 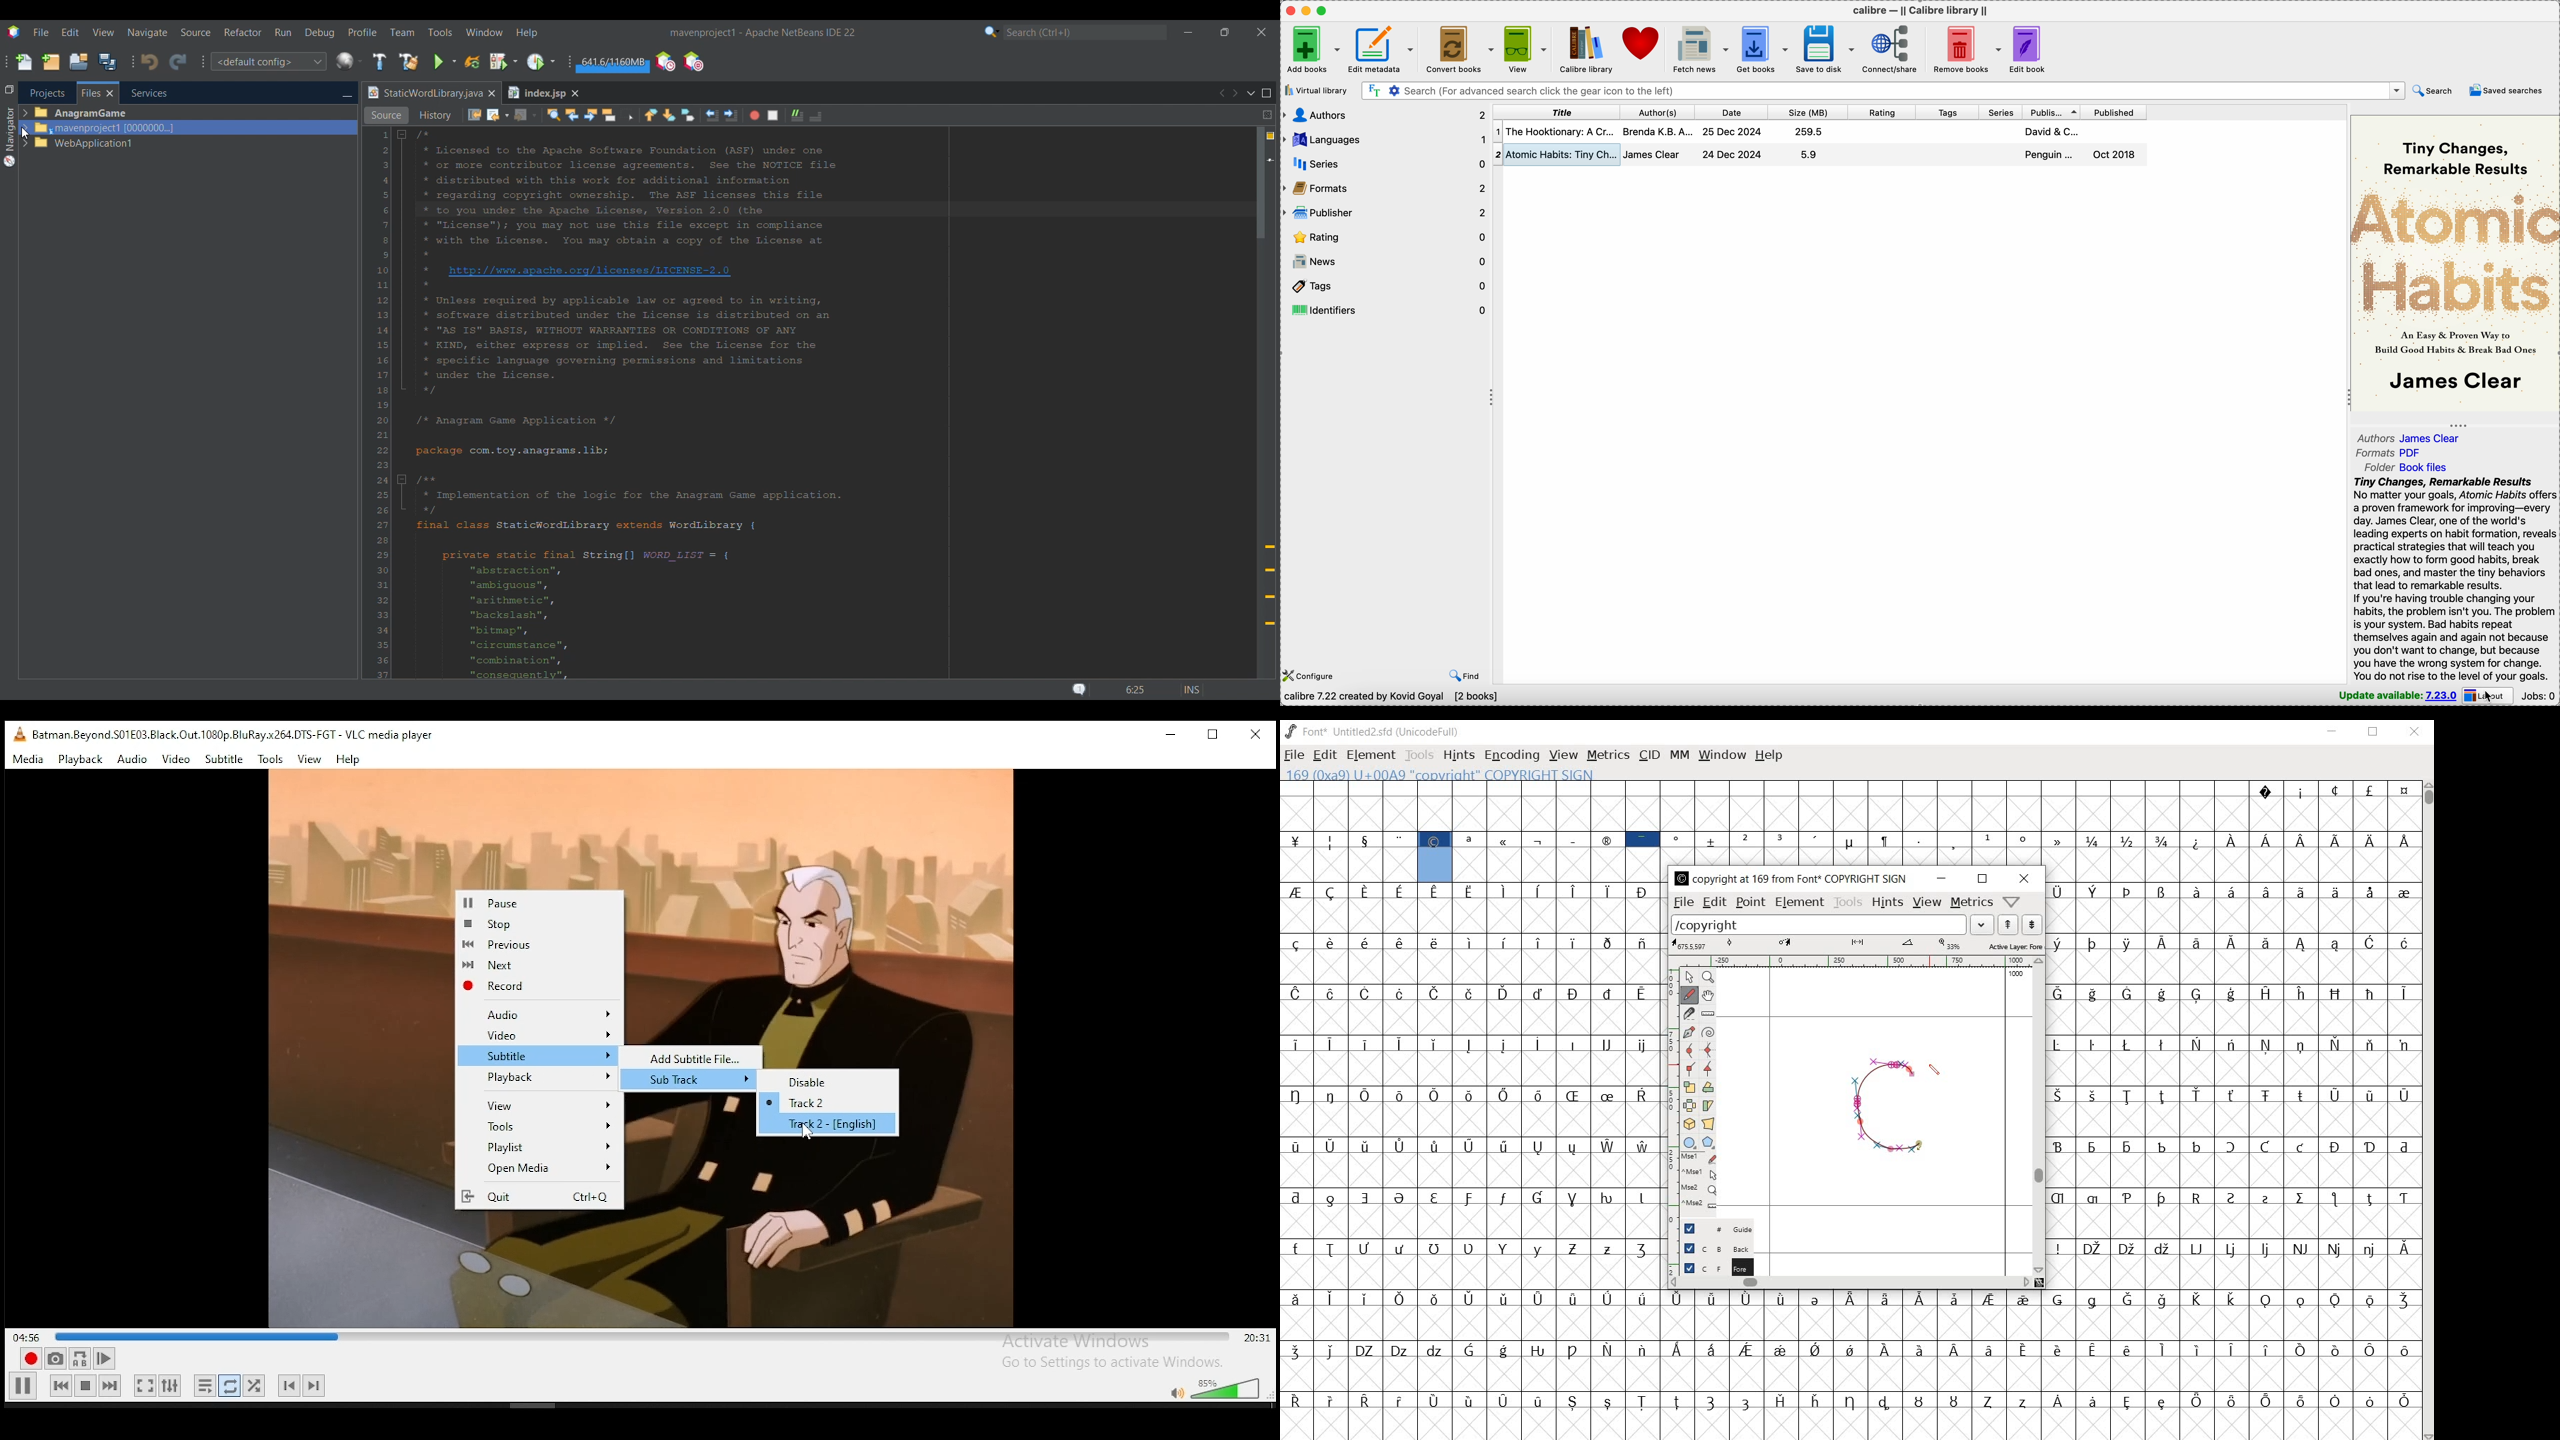 What do you see at coordinates (1788, 879) in the screenshot?
I see `COPYRIGHT AT 169 FROM FONT COPYRIGHT SIGN` at bounding box center [1788, 879].